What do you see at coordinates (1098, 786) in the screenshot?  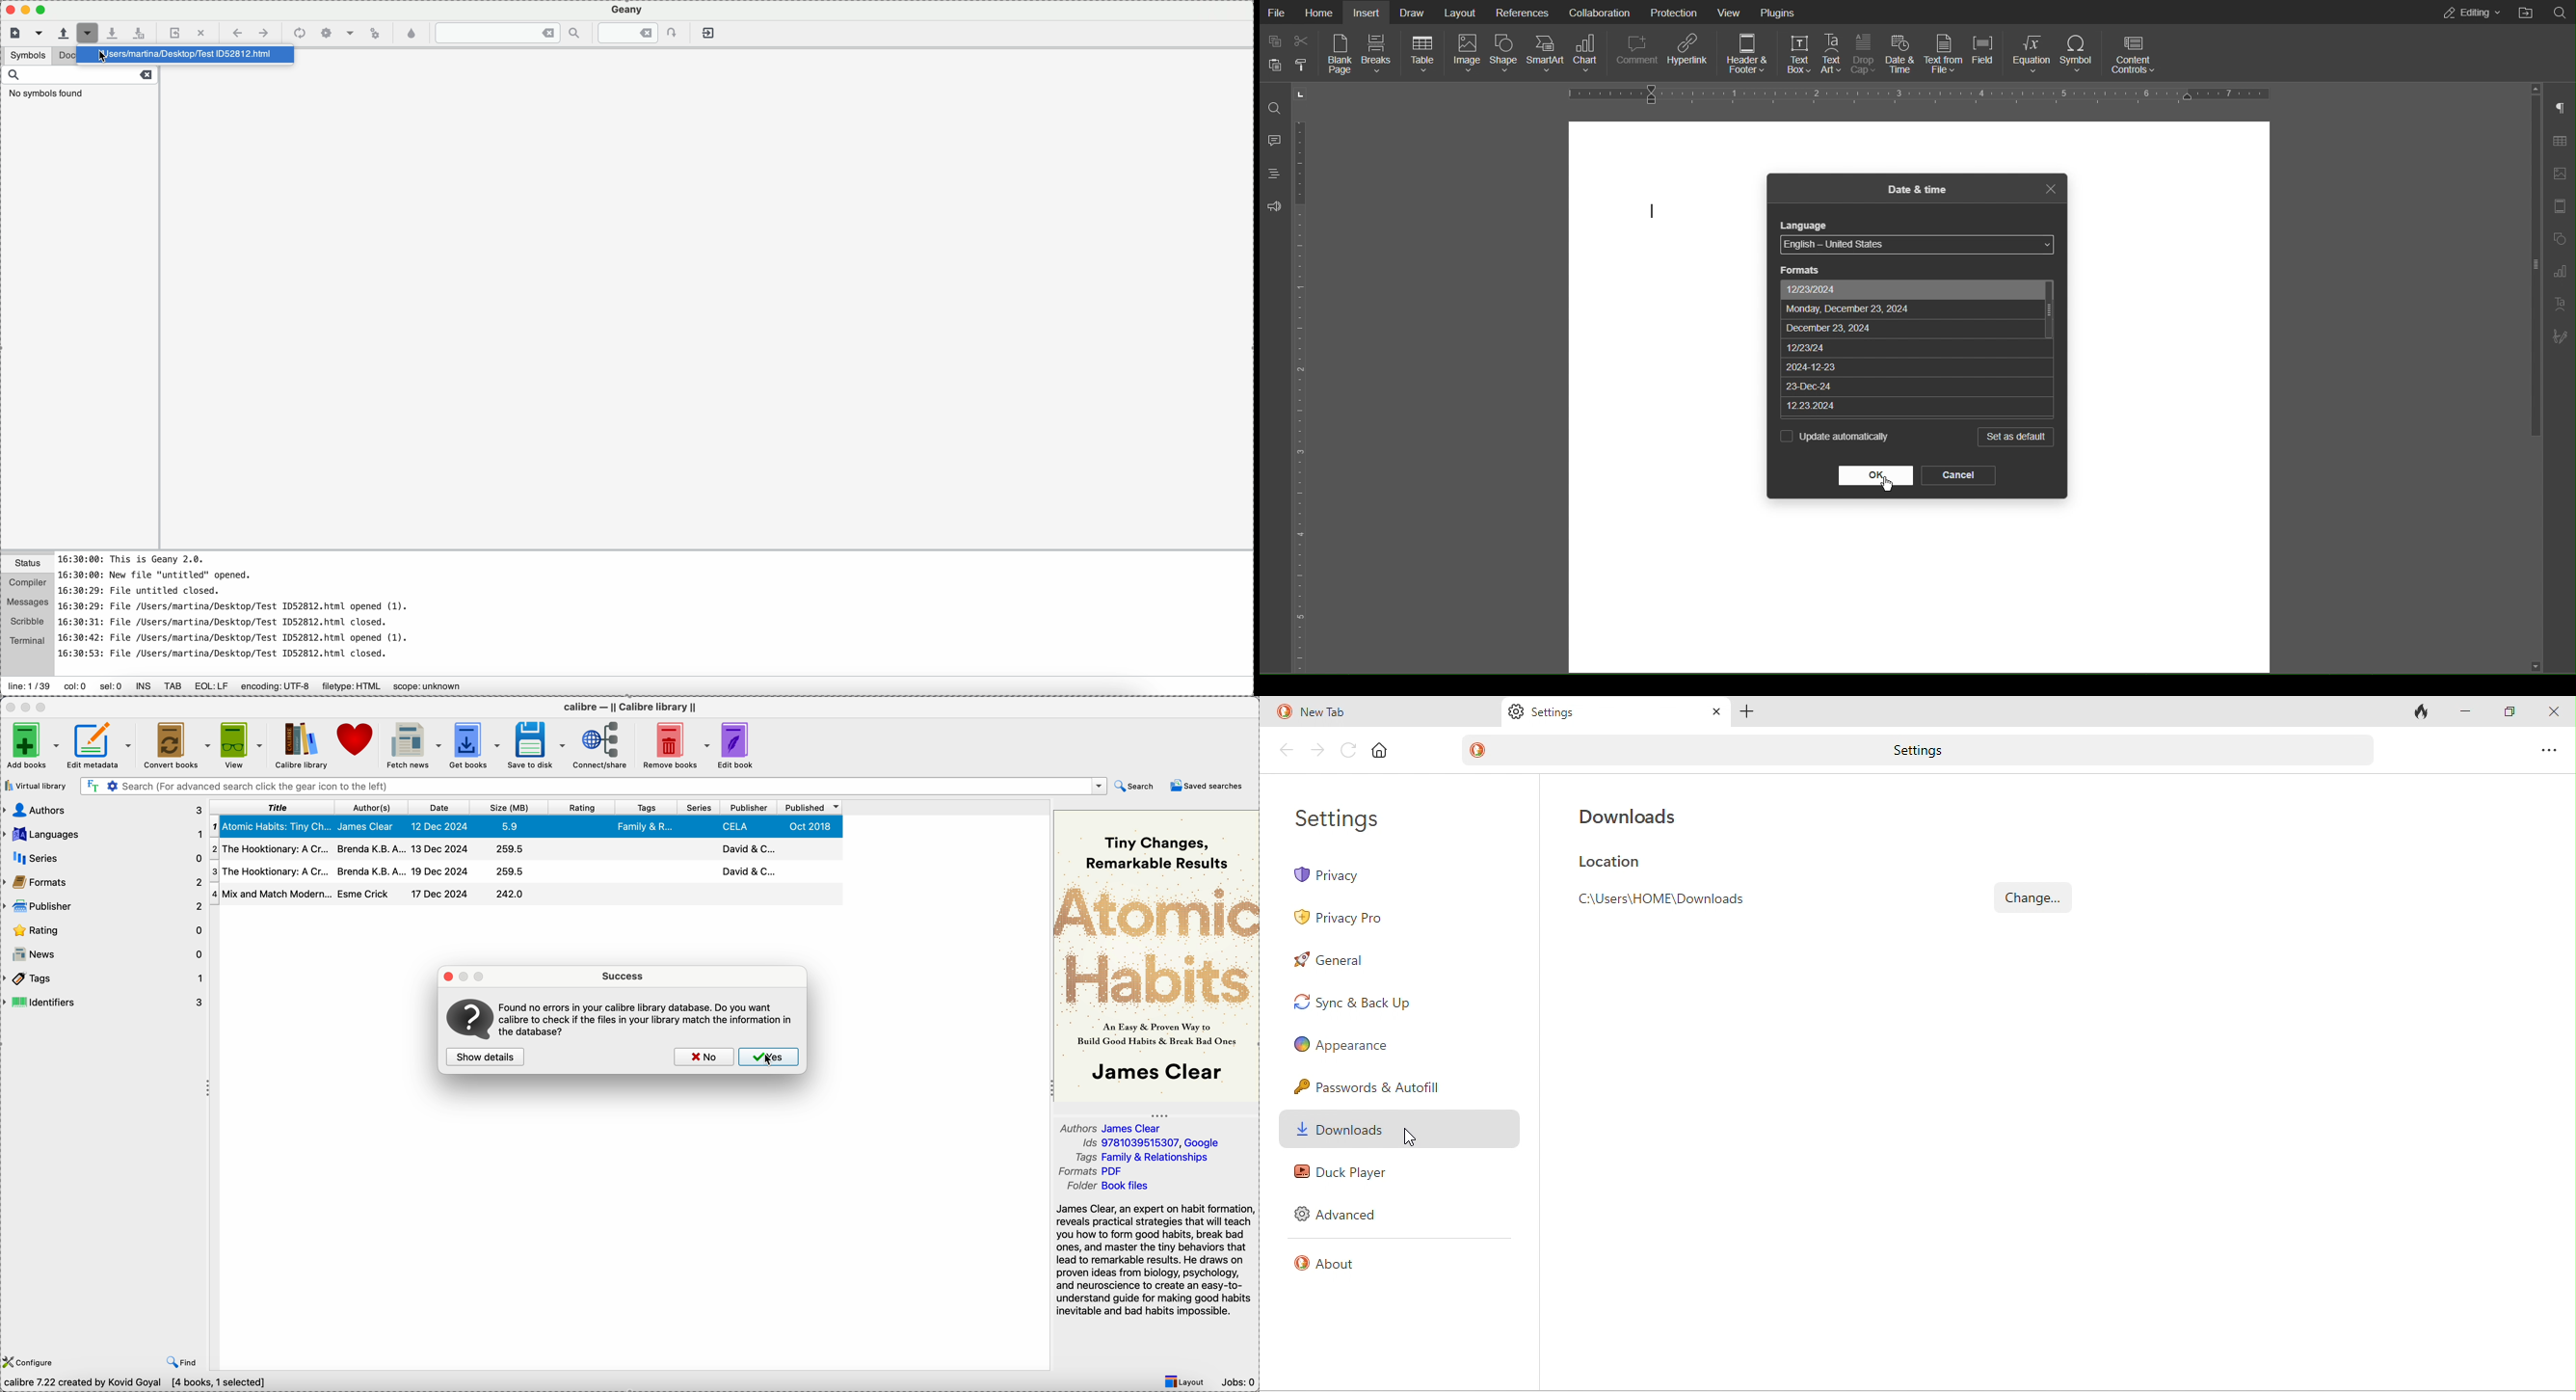 I see `options` at bounding box center [1098, 786].